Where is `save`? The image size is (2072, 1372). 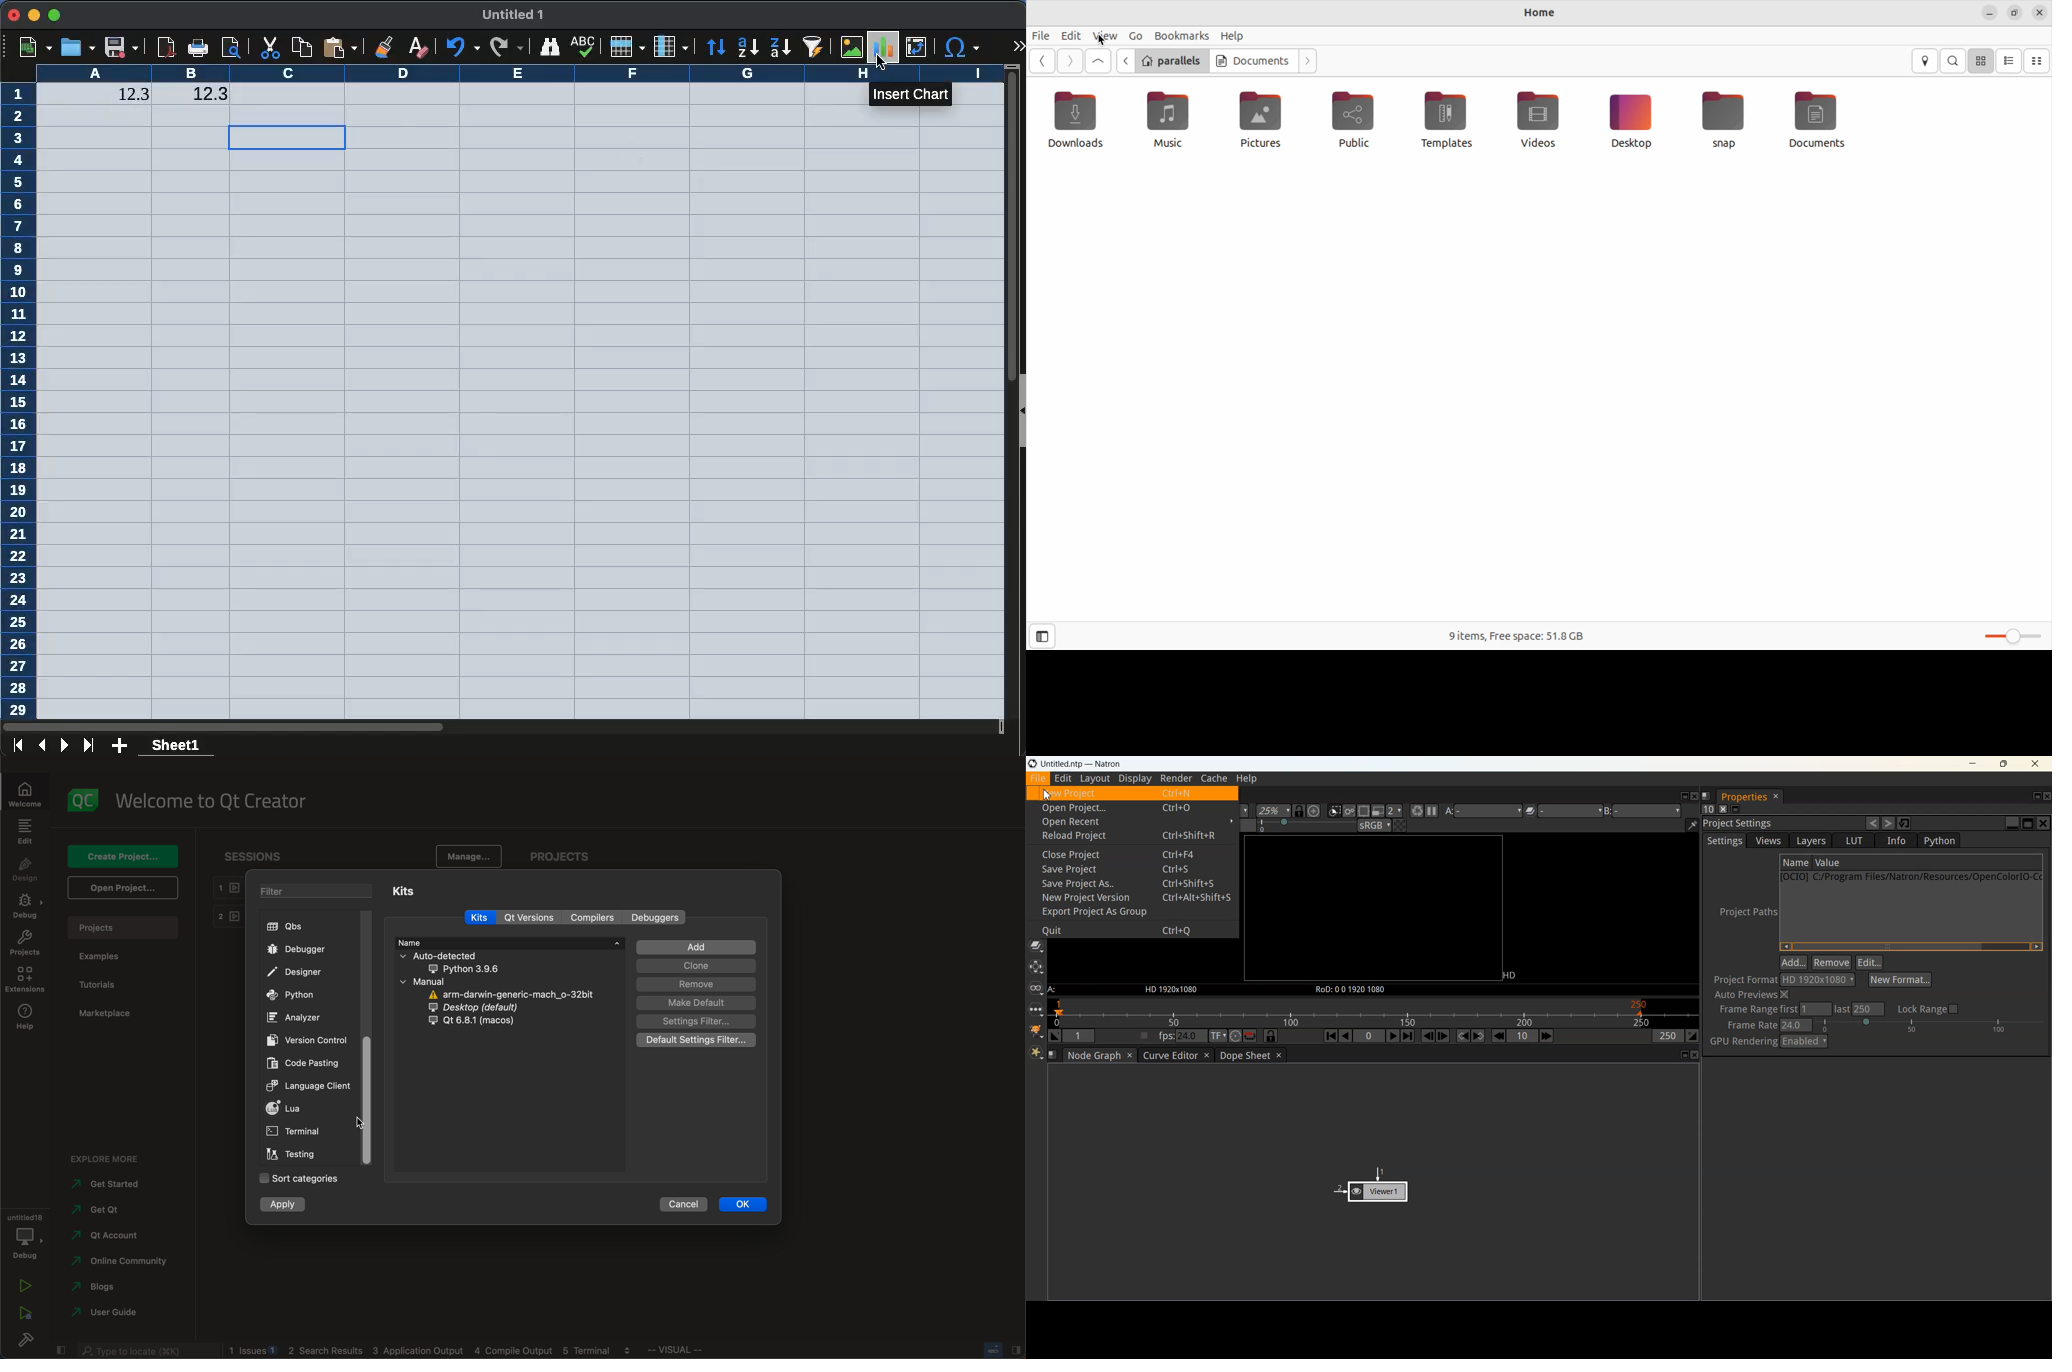
save is located at coordinates (121, 48).